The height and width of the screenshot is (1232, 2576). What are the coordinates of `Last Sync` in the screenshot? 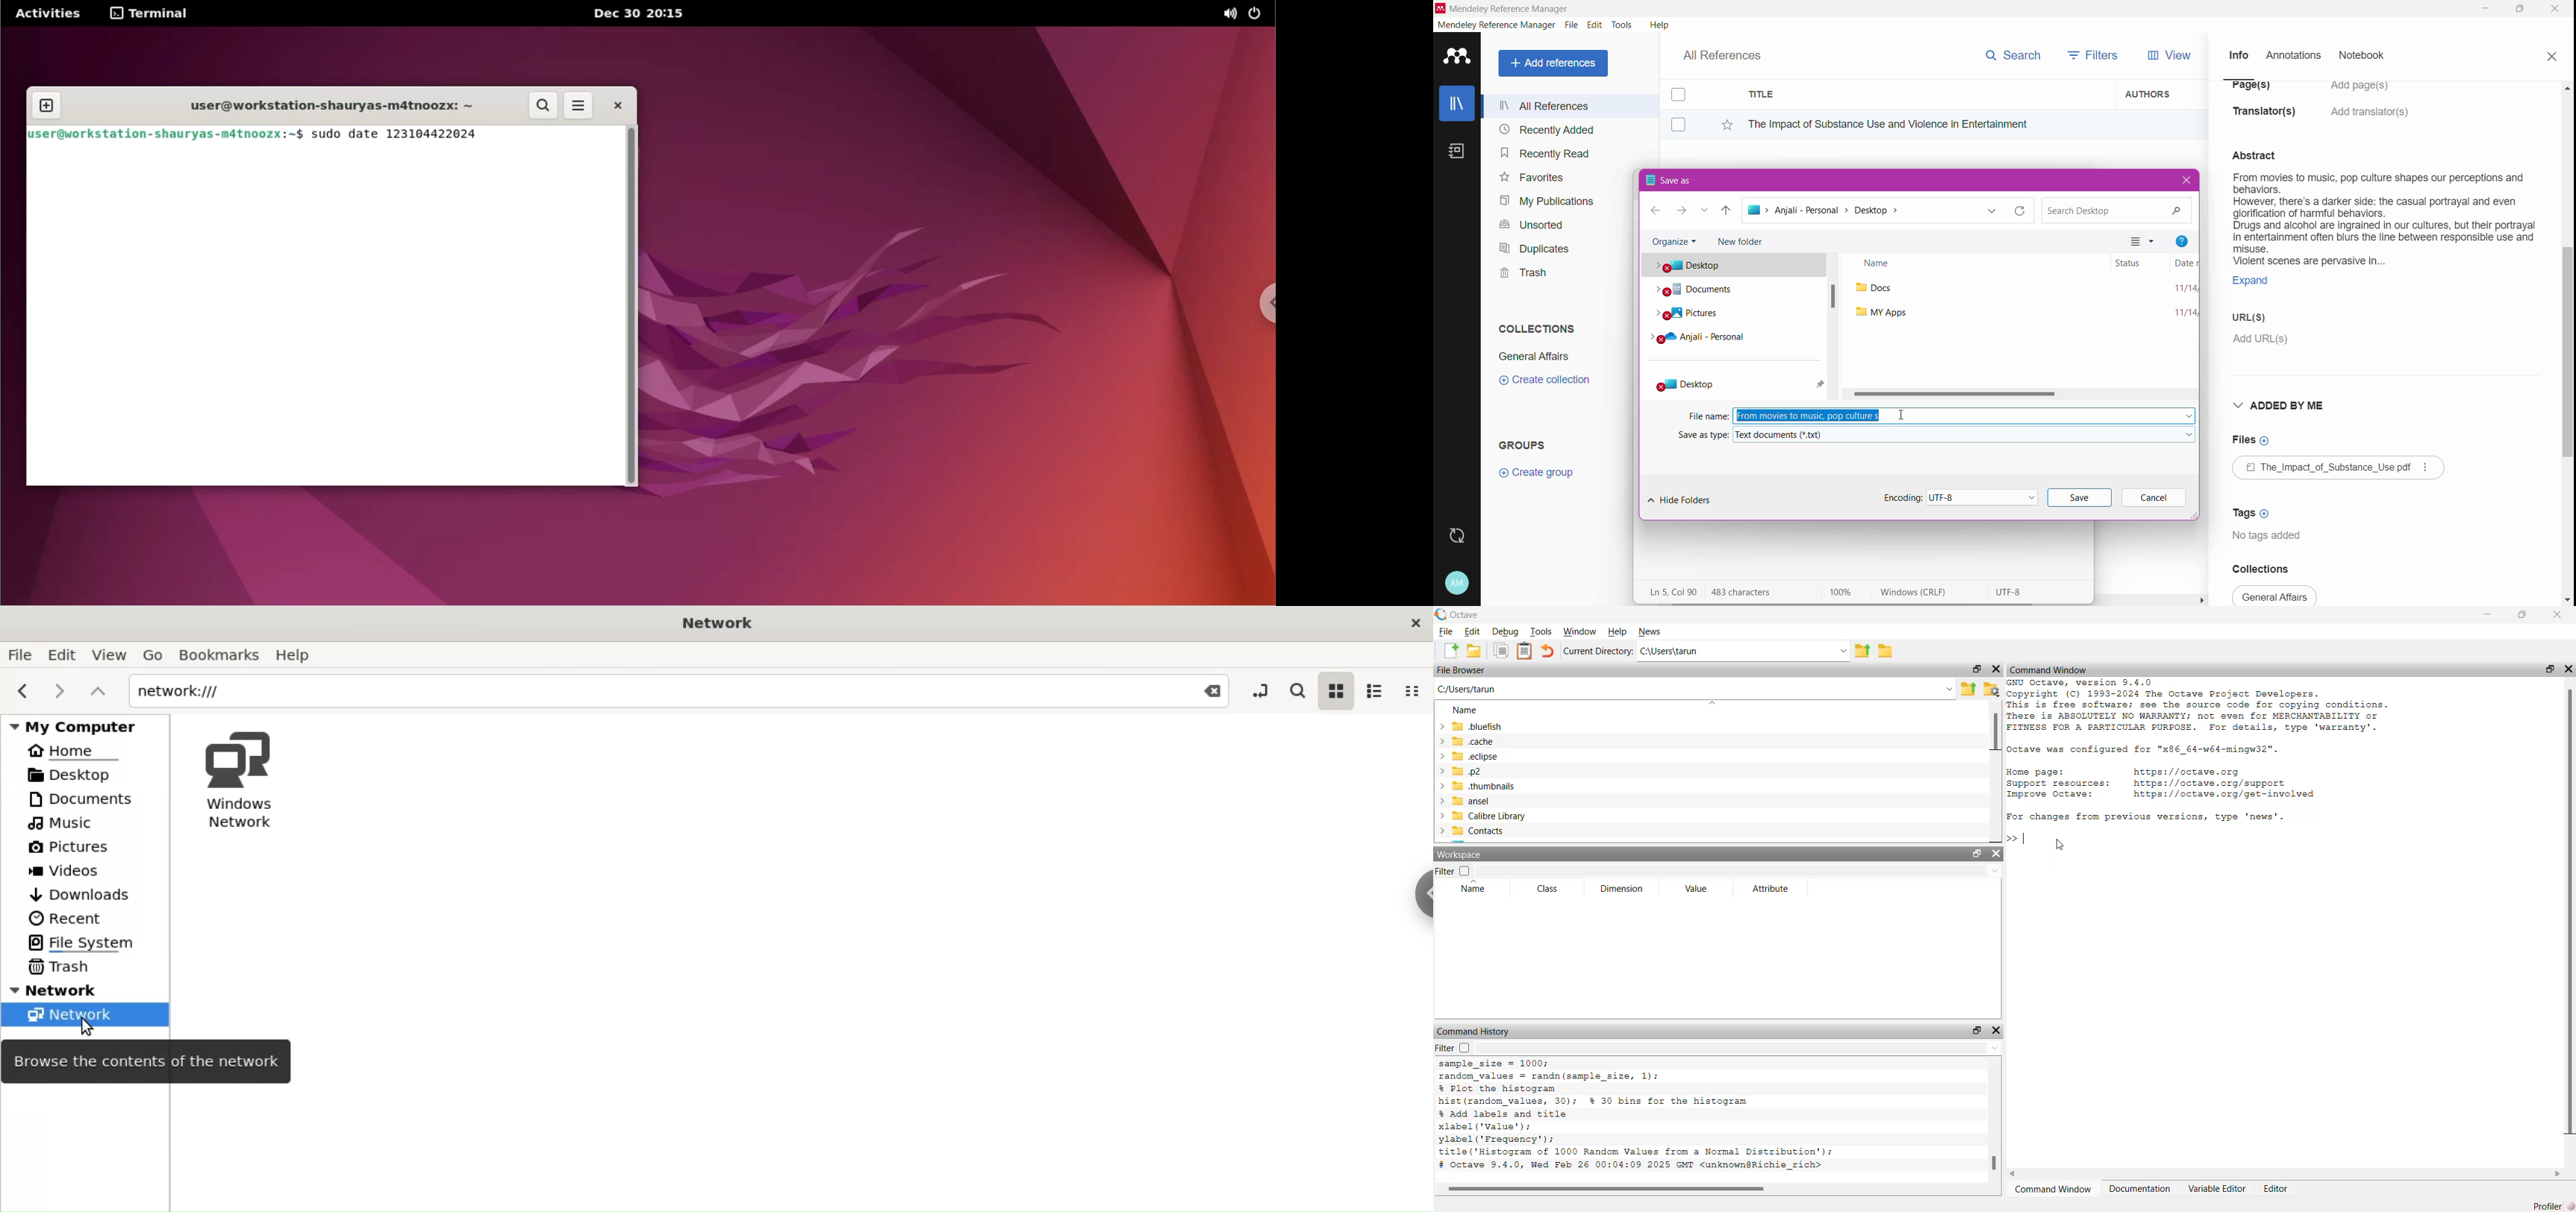 It's located at (1462, 534).